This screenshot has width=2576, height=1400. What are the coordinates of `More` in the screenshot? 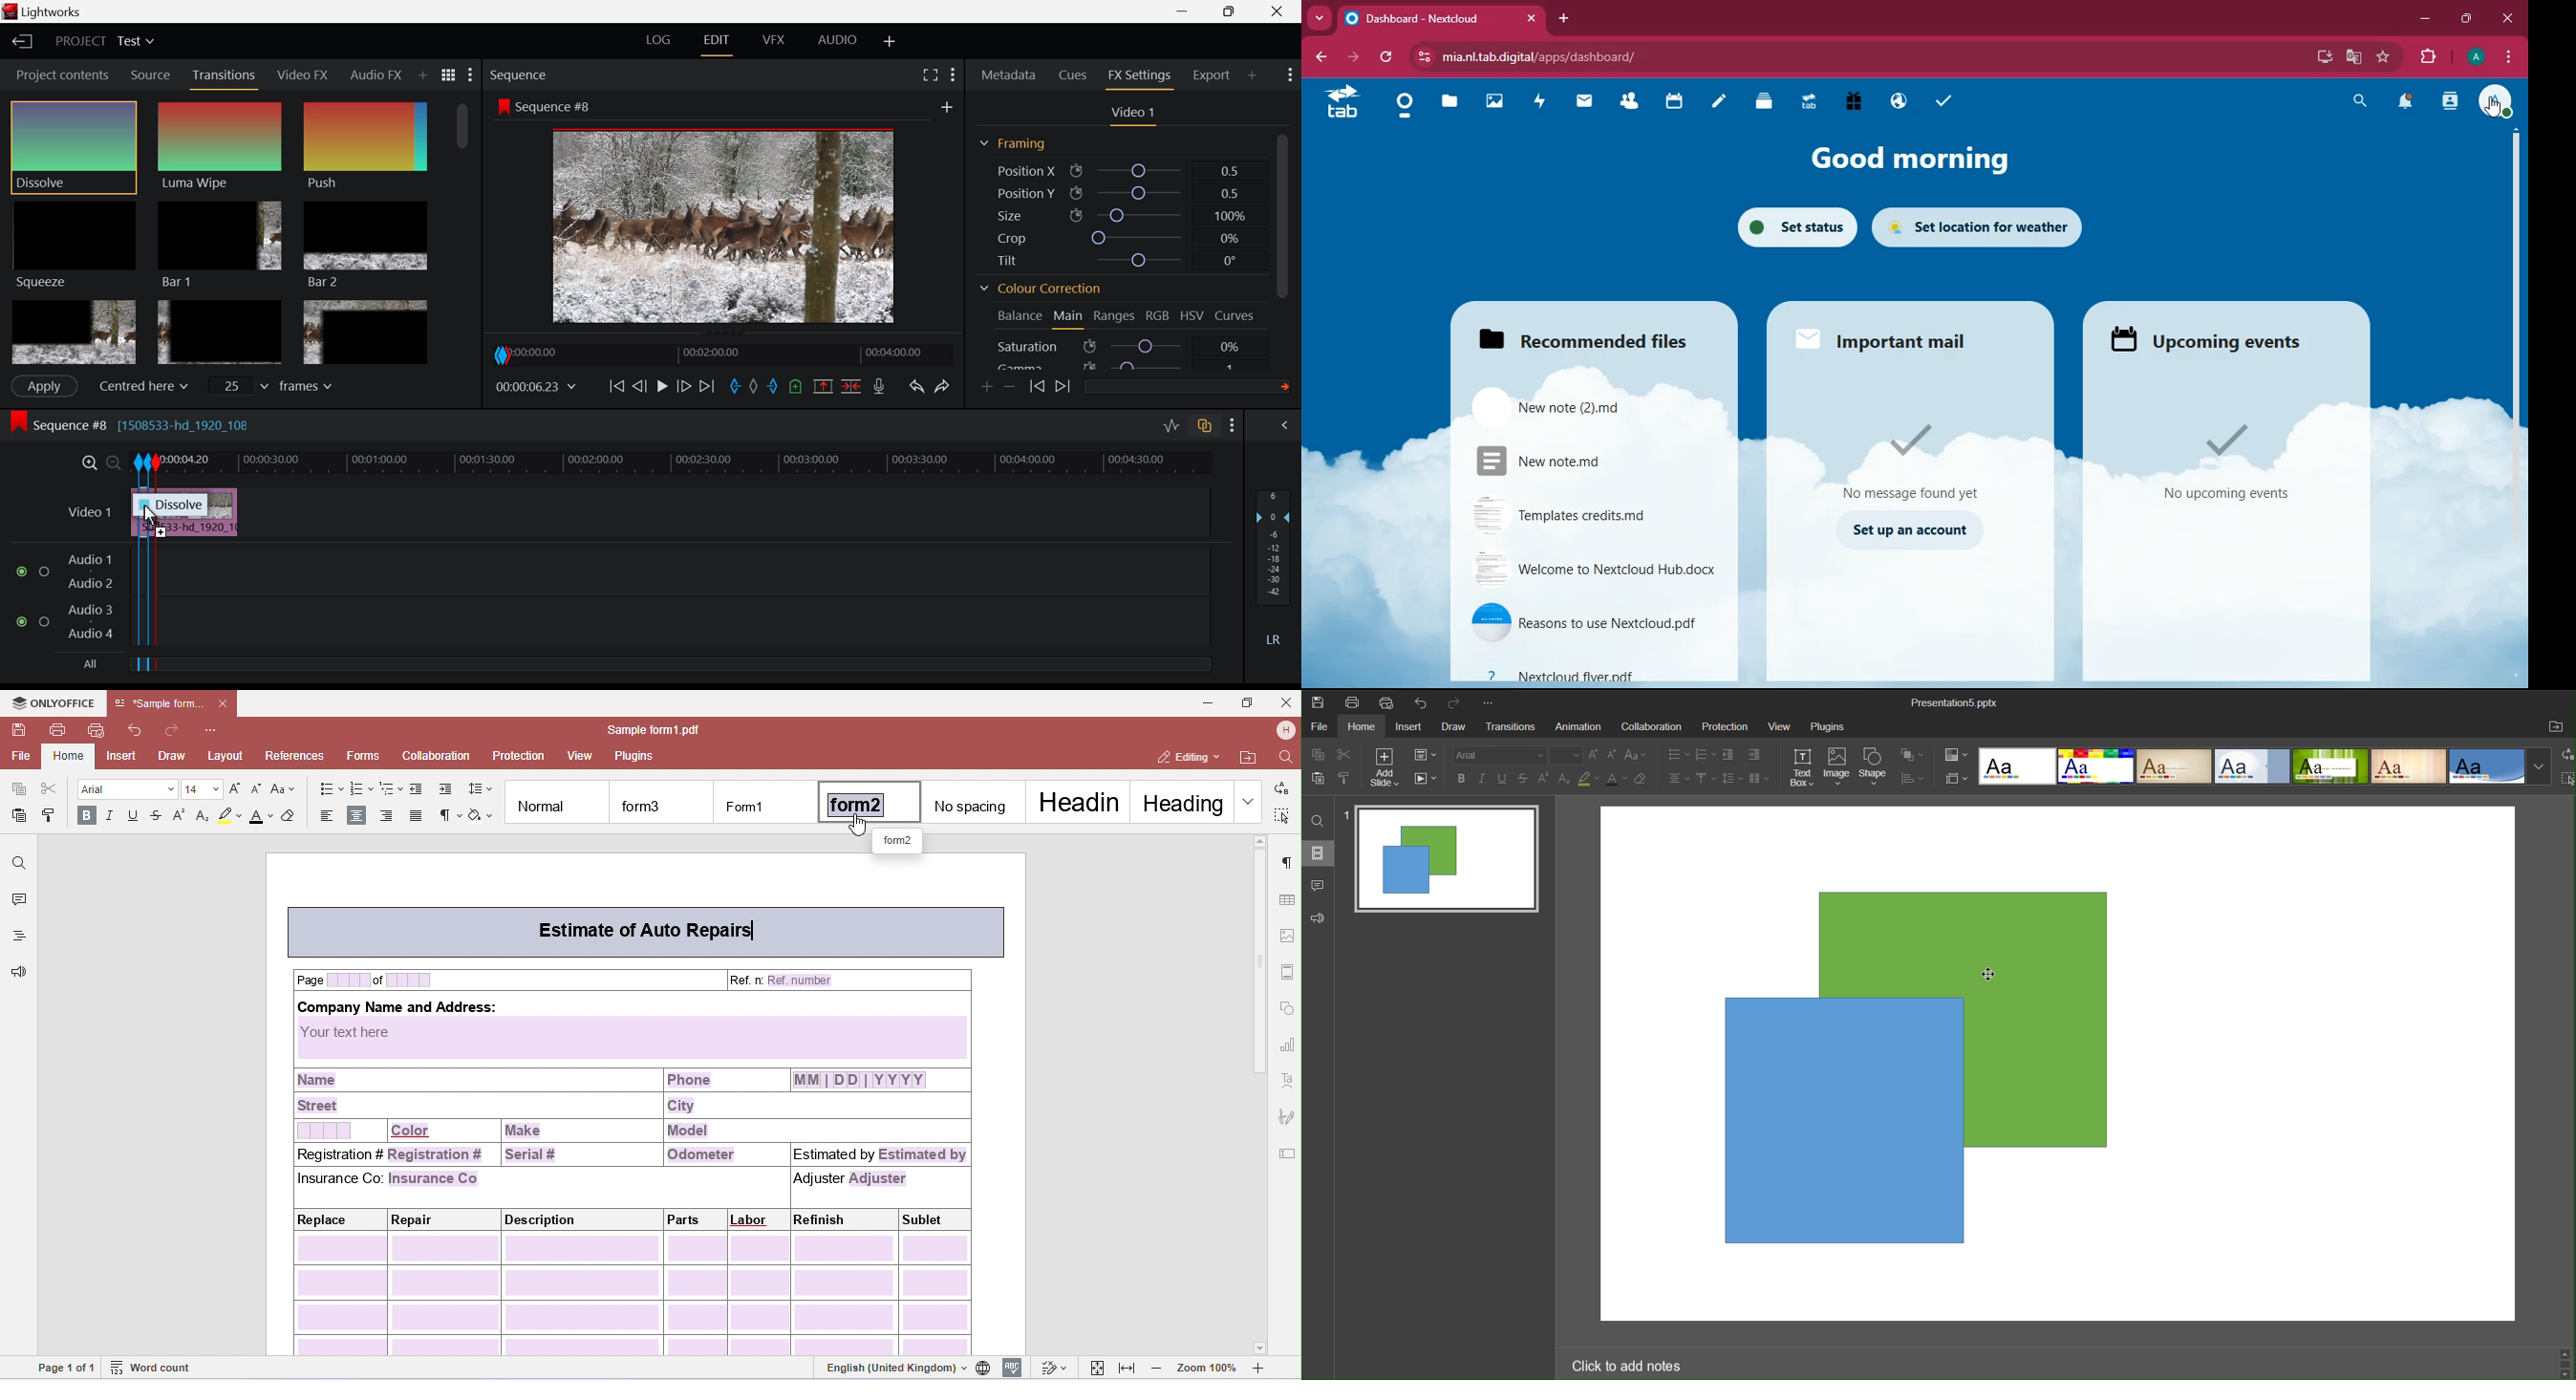 It's located at (1493, 704).